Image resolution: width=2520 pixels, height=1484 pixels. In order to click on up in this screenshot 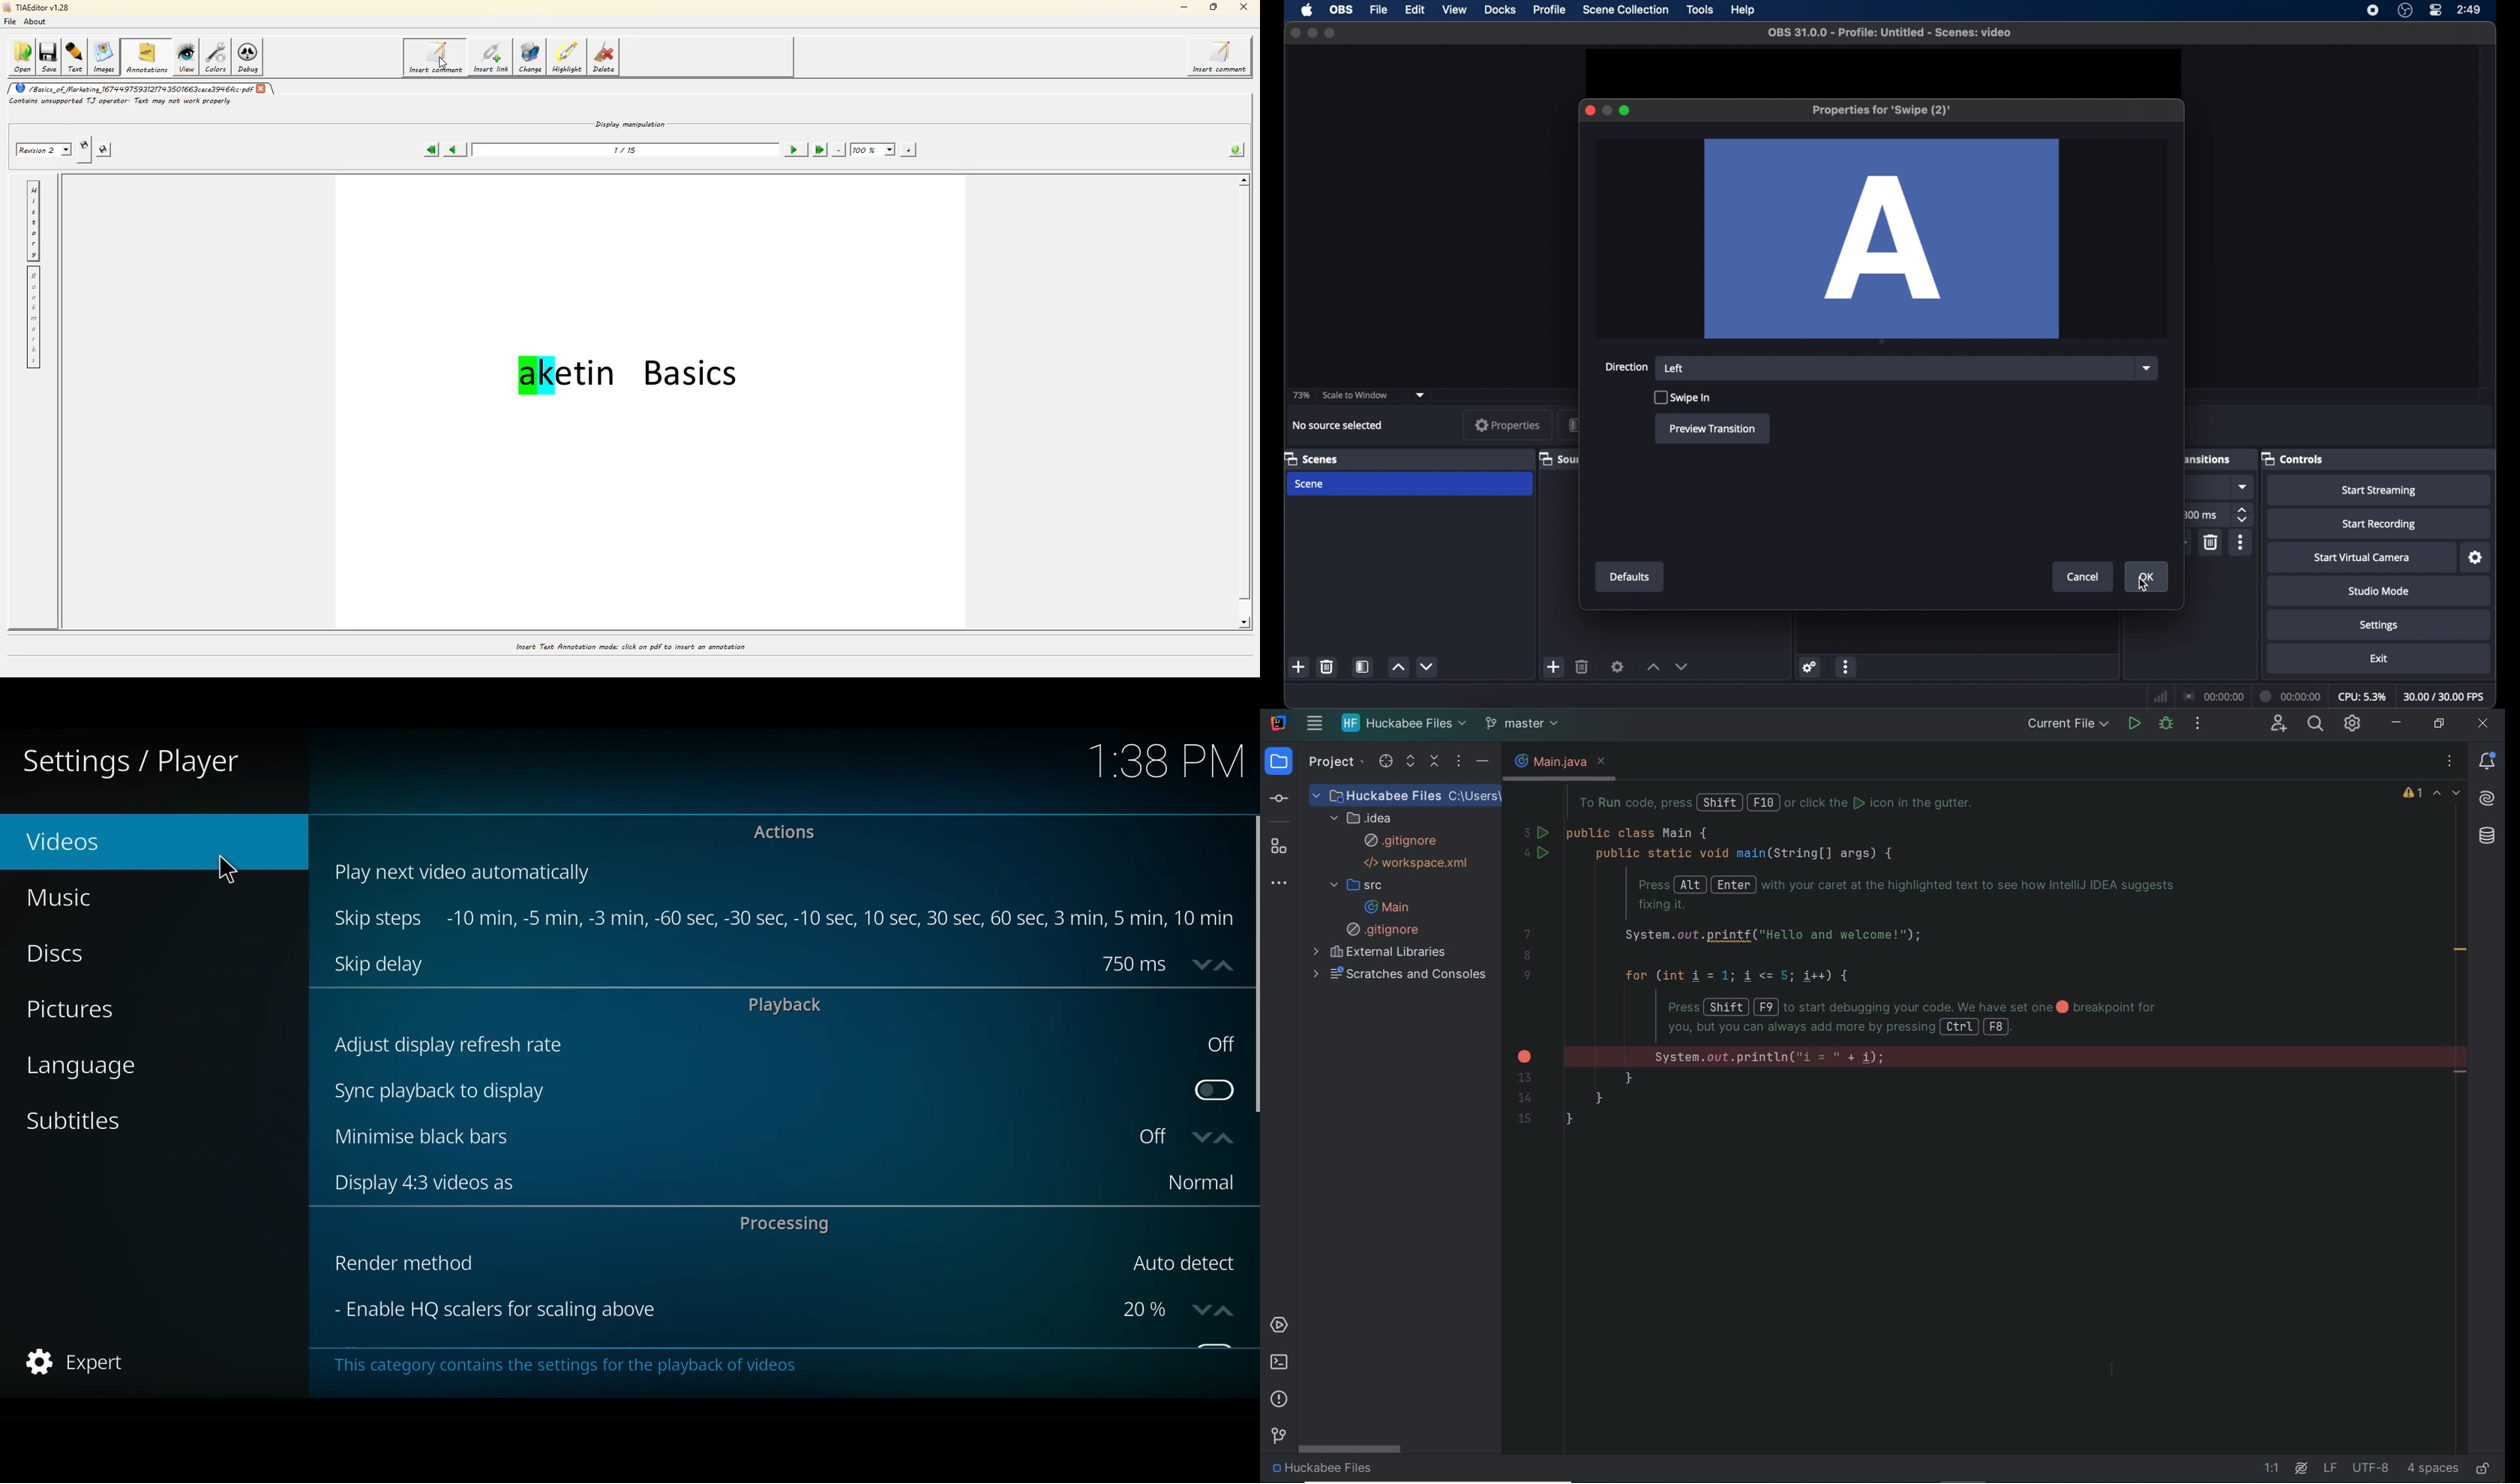, I will do `click(1223, 1311)`.